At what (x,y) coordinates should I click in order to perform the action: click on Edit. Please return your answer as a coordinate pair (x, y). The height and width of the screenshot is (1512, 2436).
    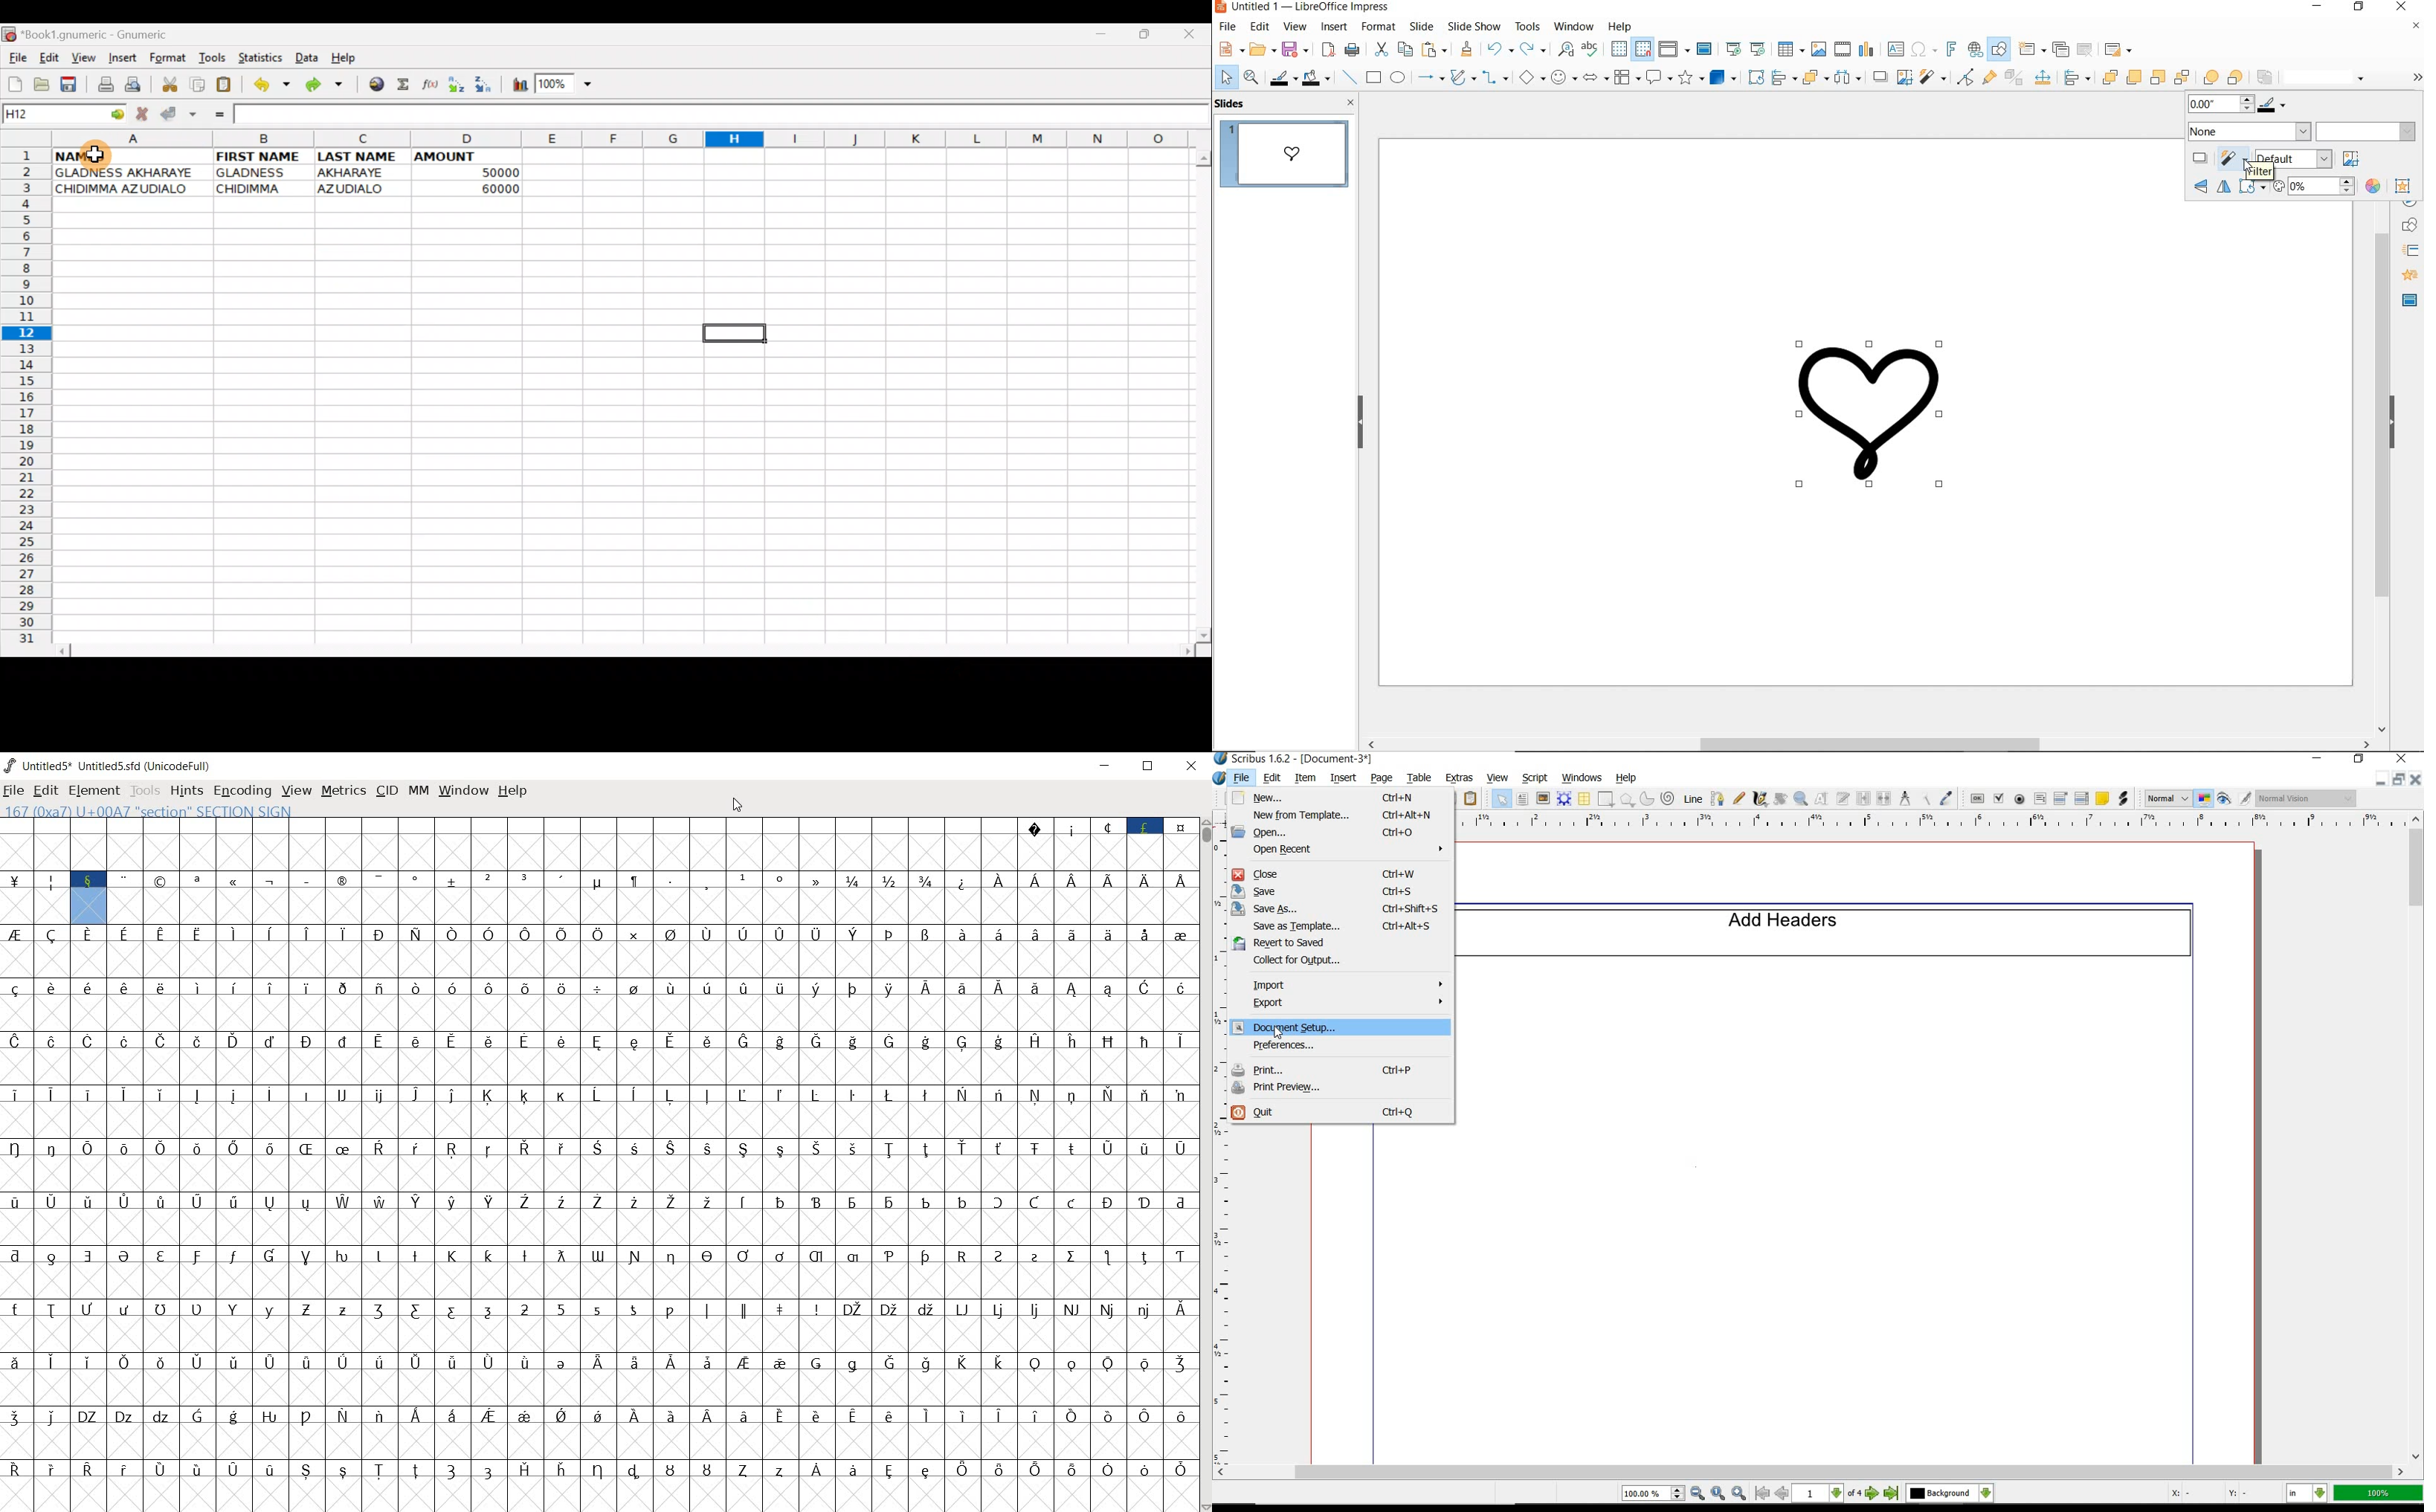
    Looking at the image, I should click on (51, 59).